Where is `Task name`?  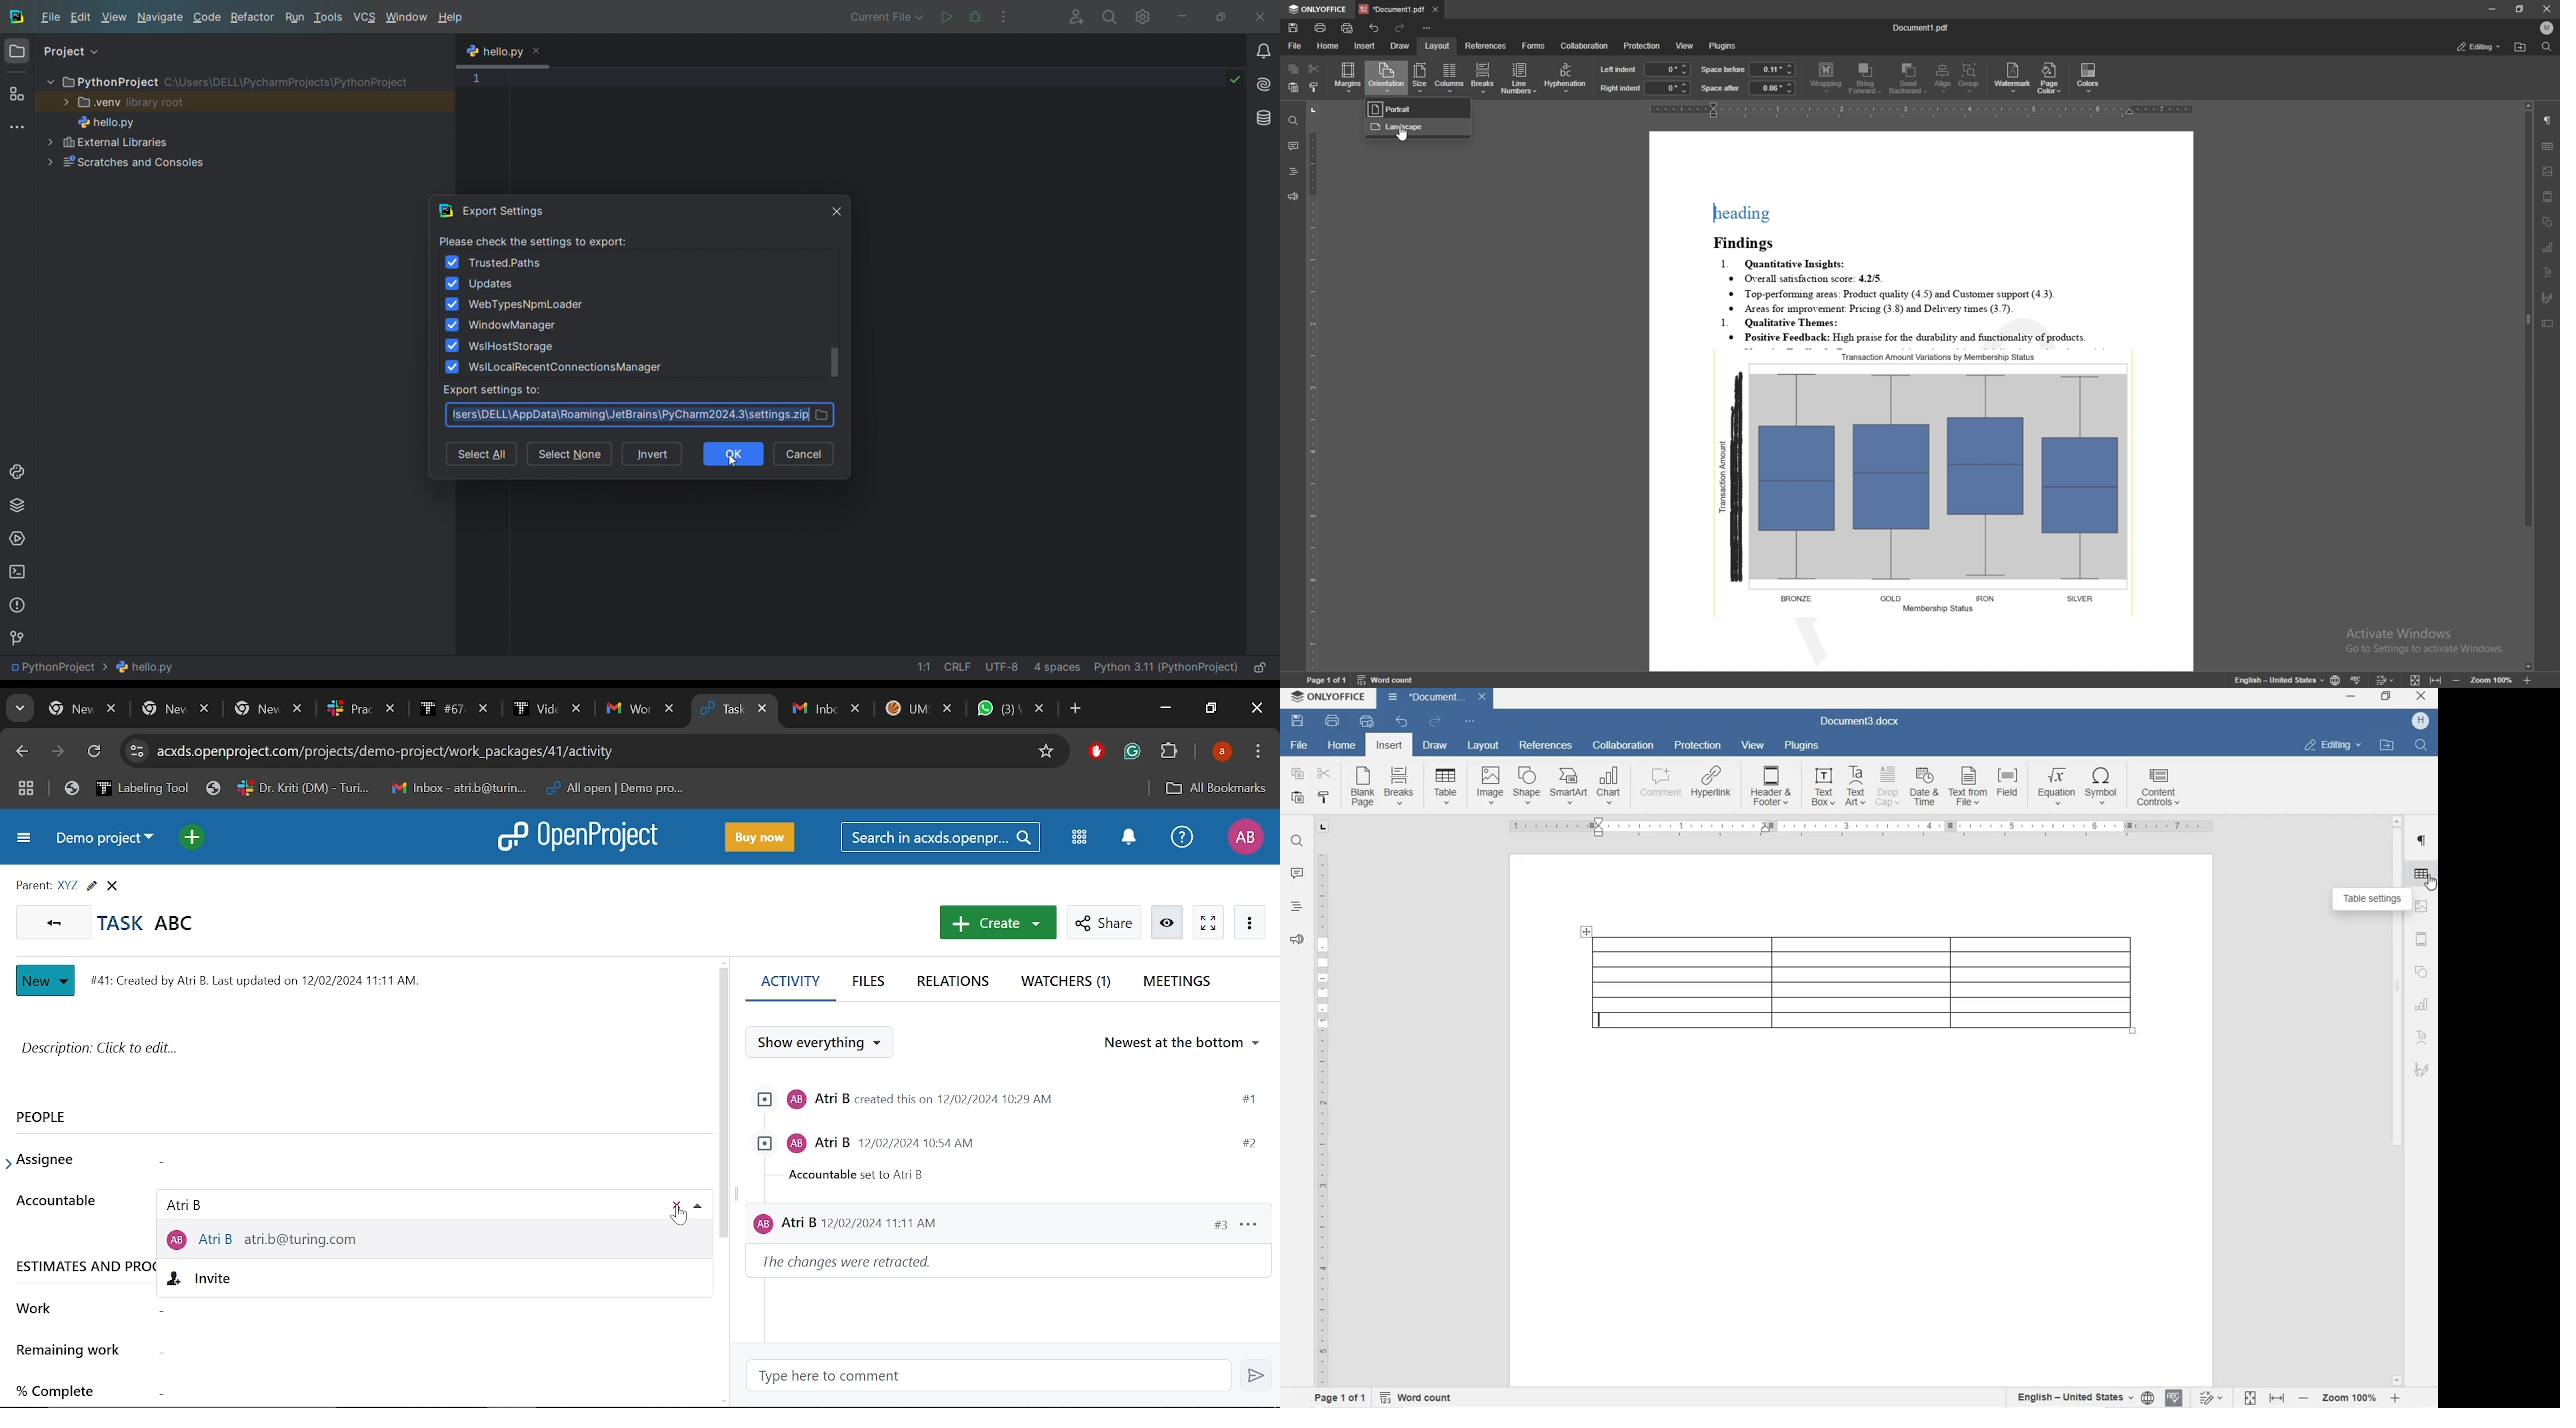 Task name is located at coordinates (146, 923).